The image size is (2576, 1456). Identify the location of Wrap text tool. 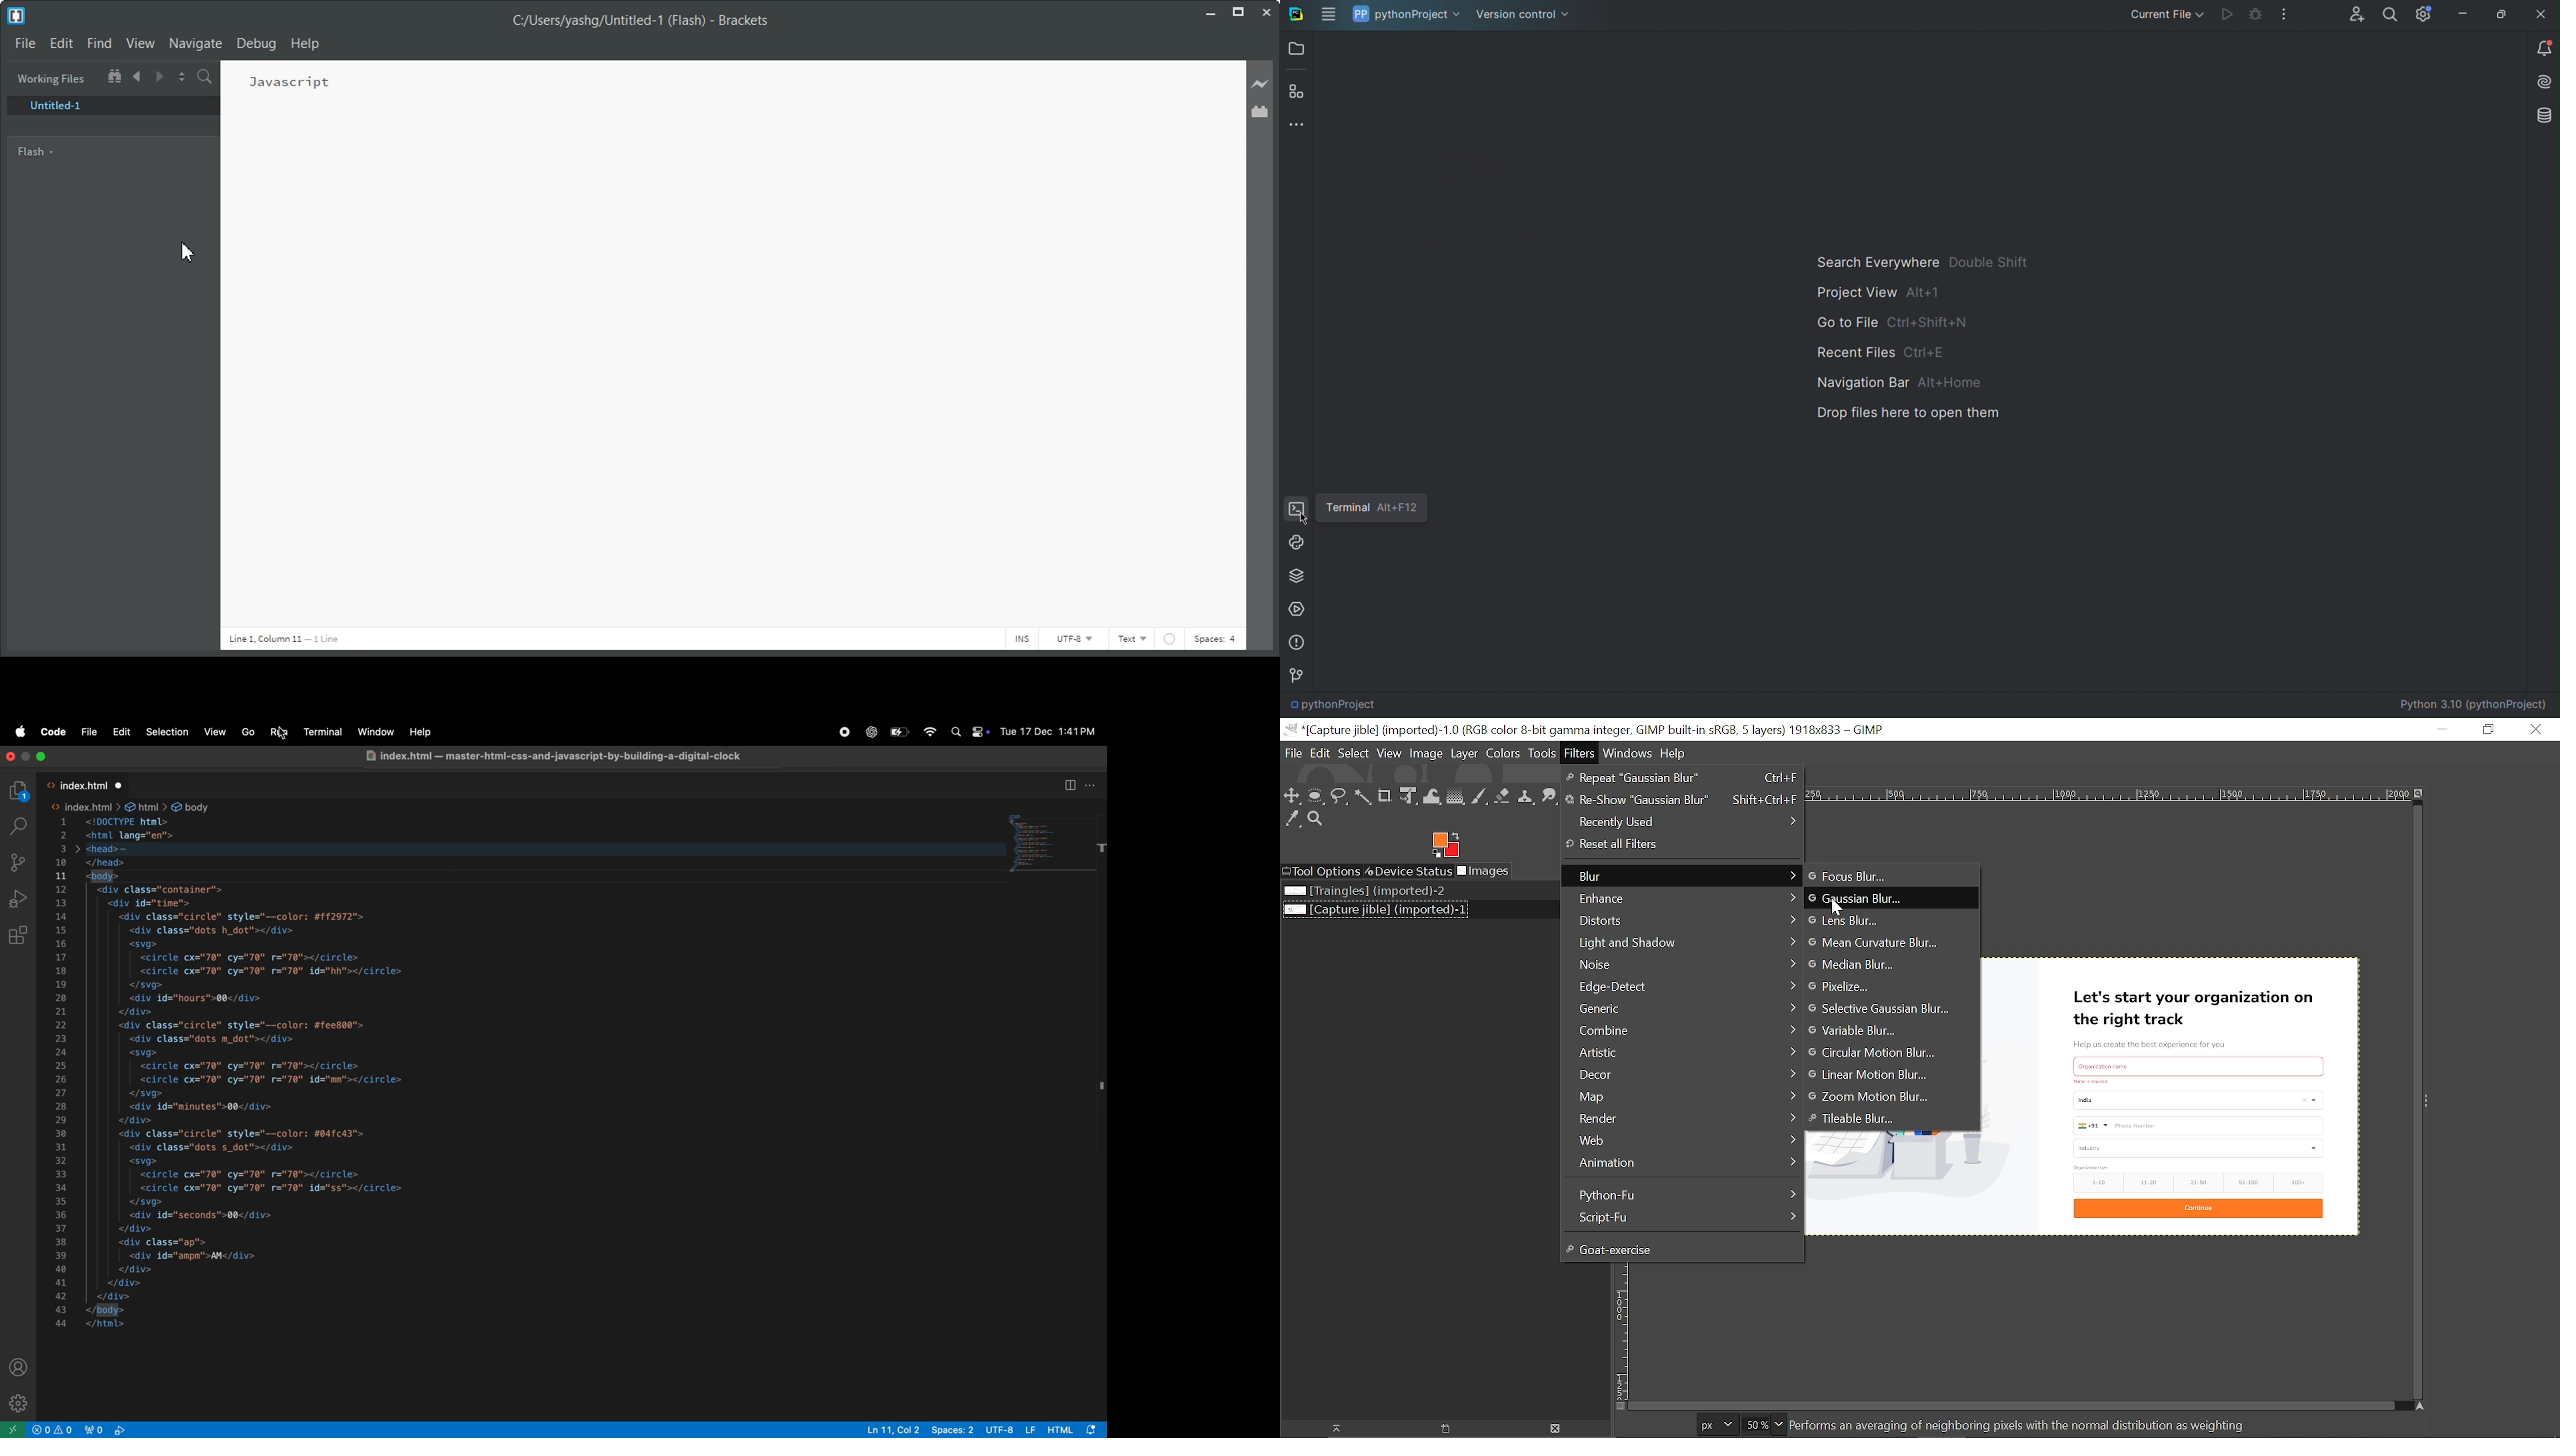
(1433, 797).